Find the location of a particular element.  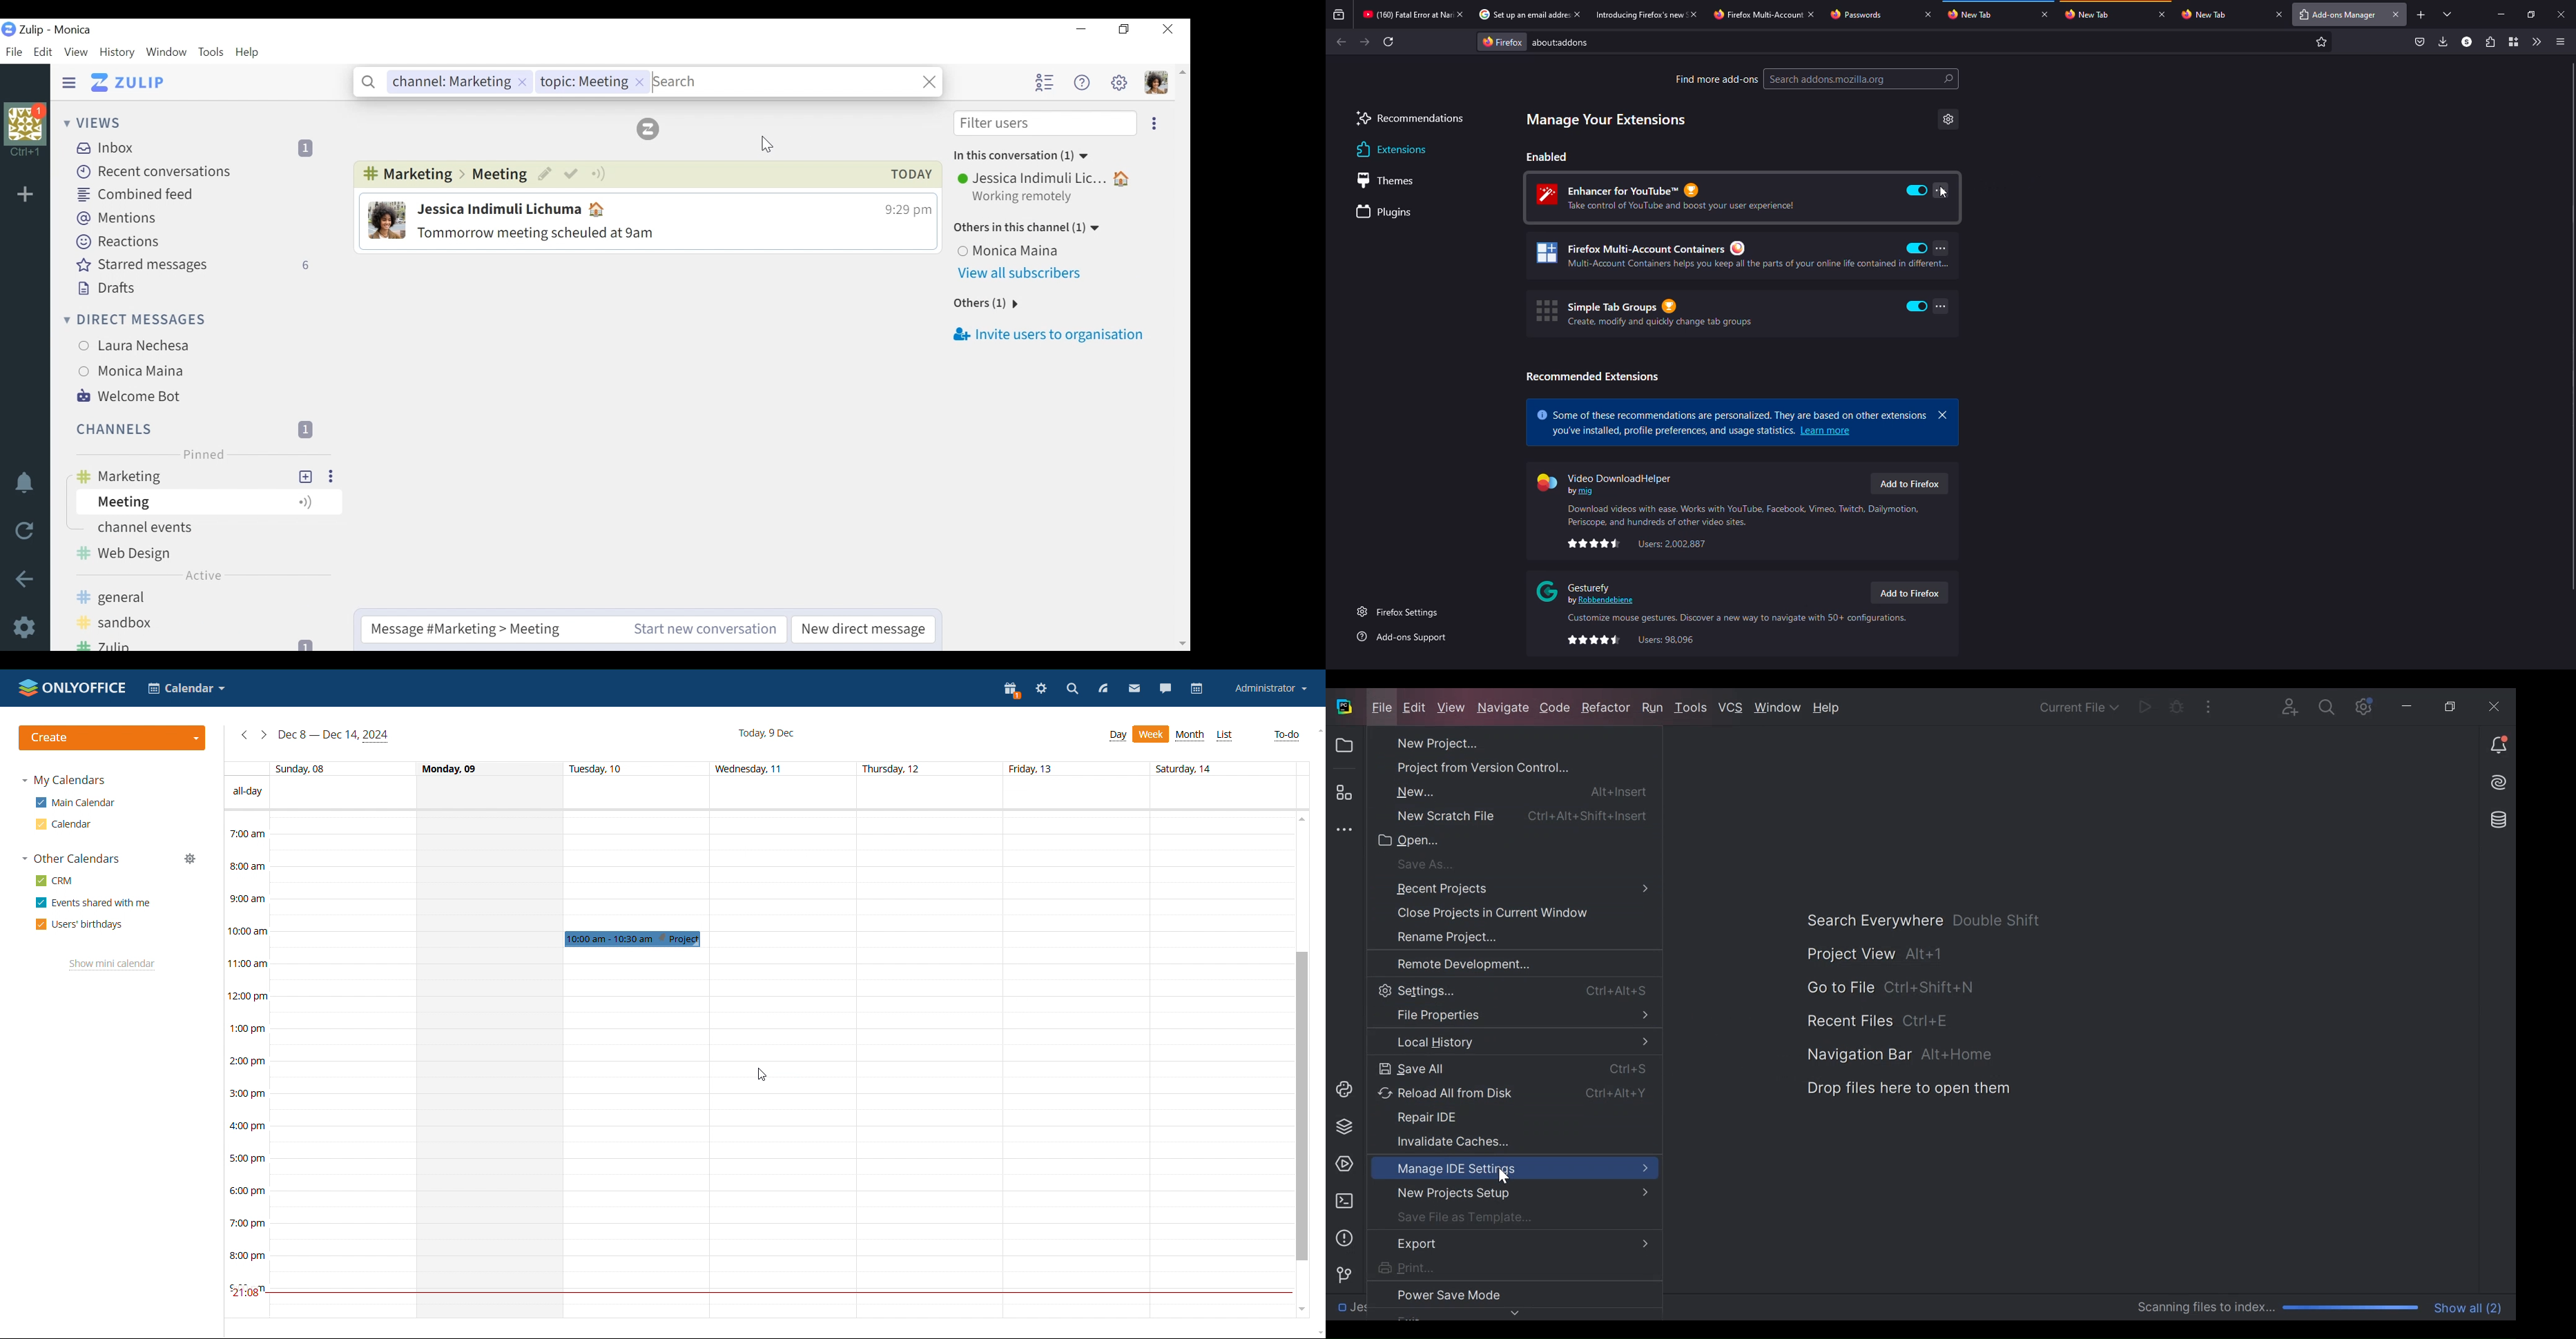

Welcome Bot is located at coordinates (131, 397).